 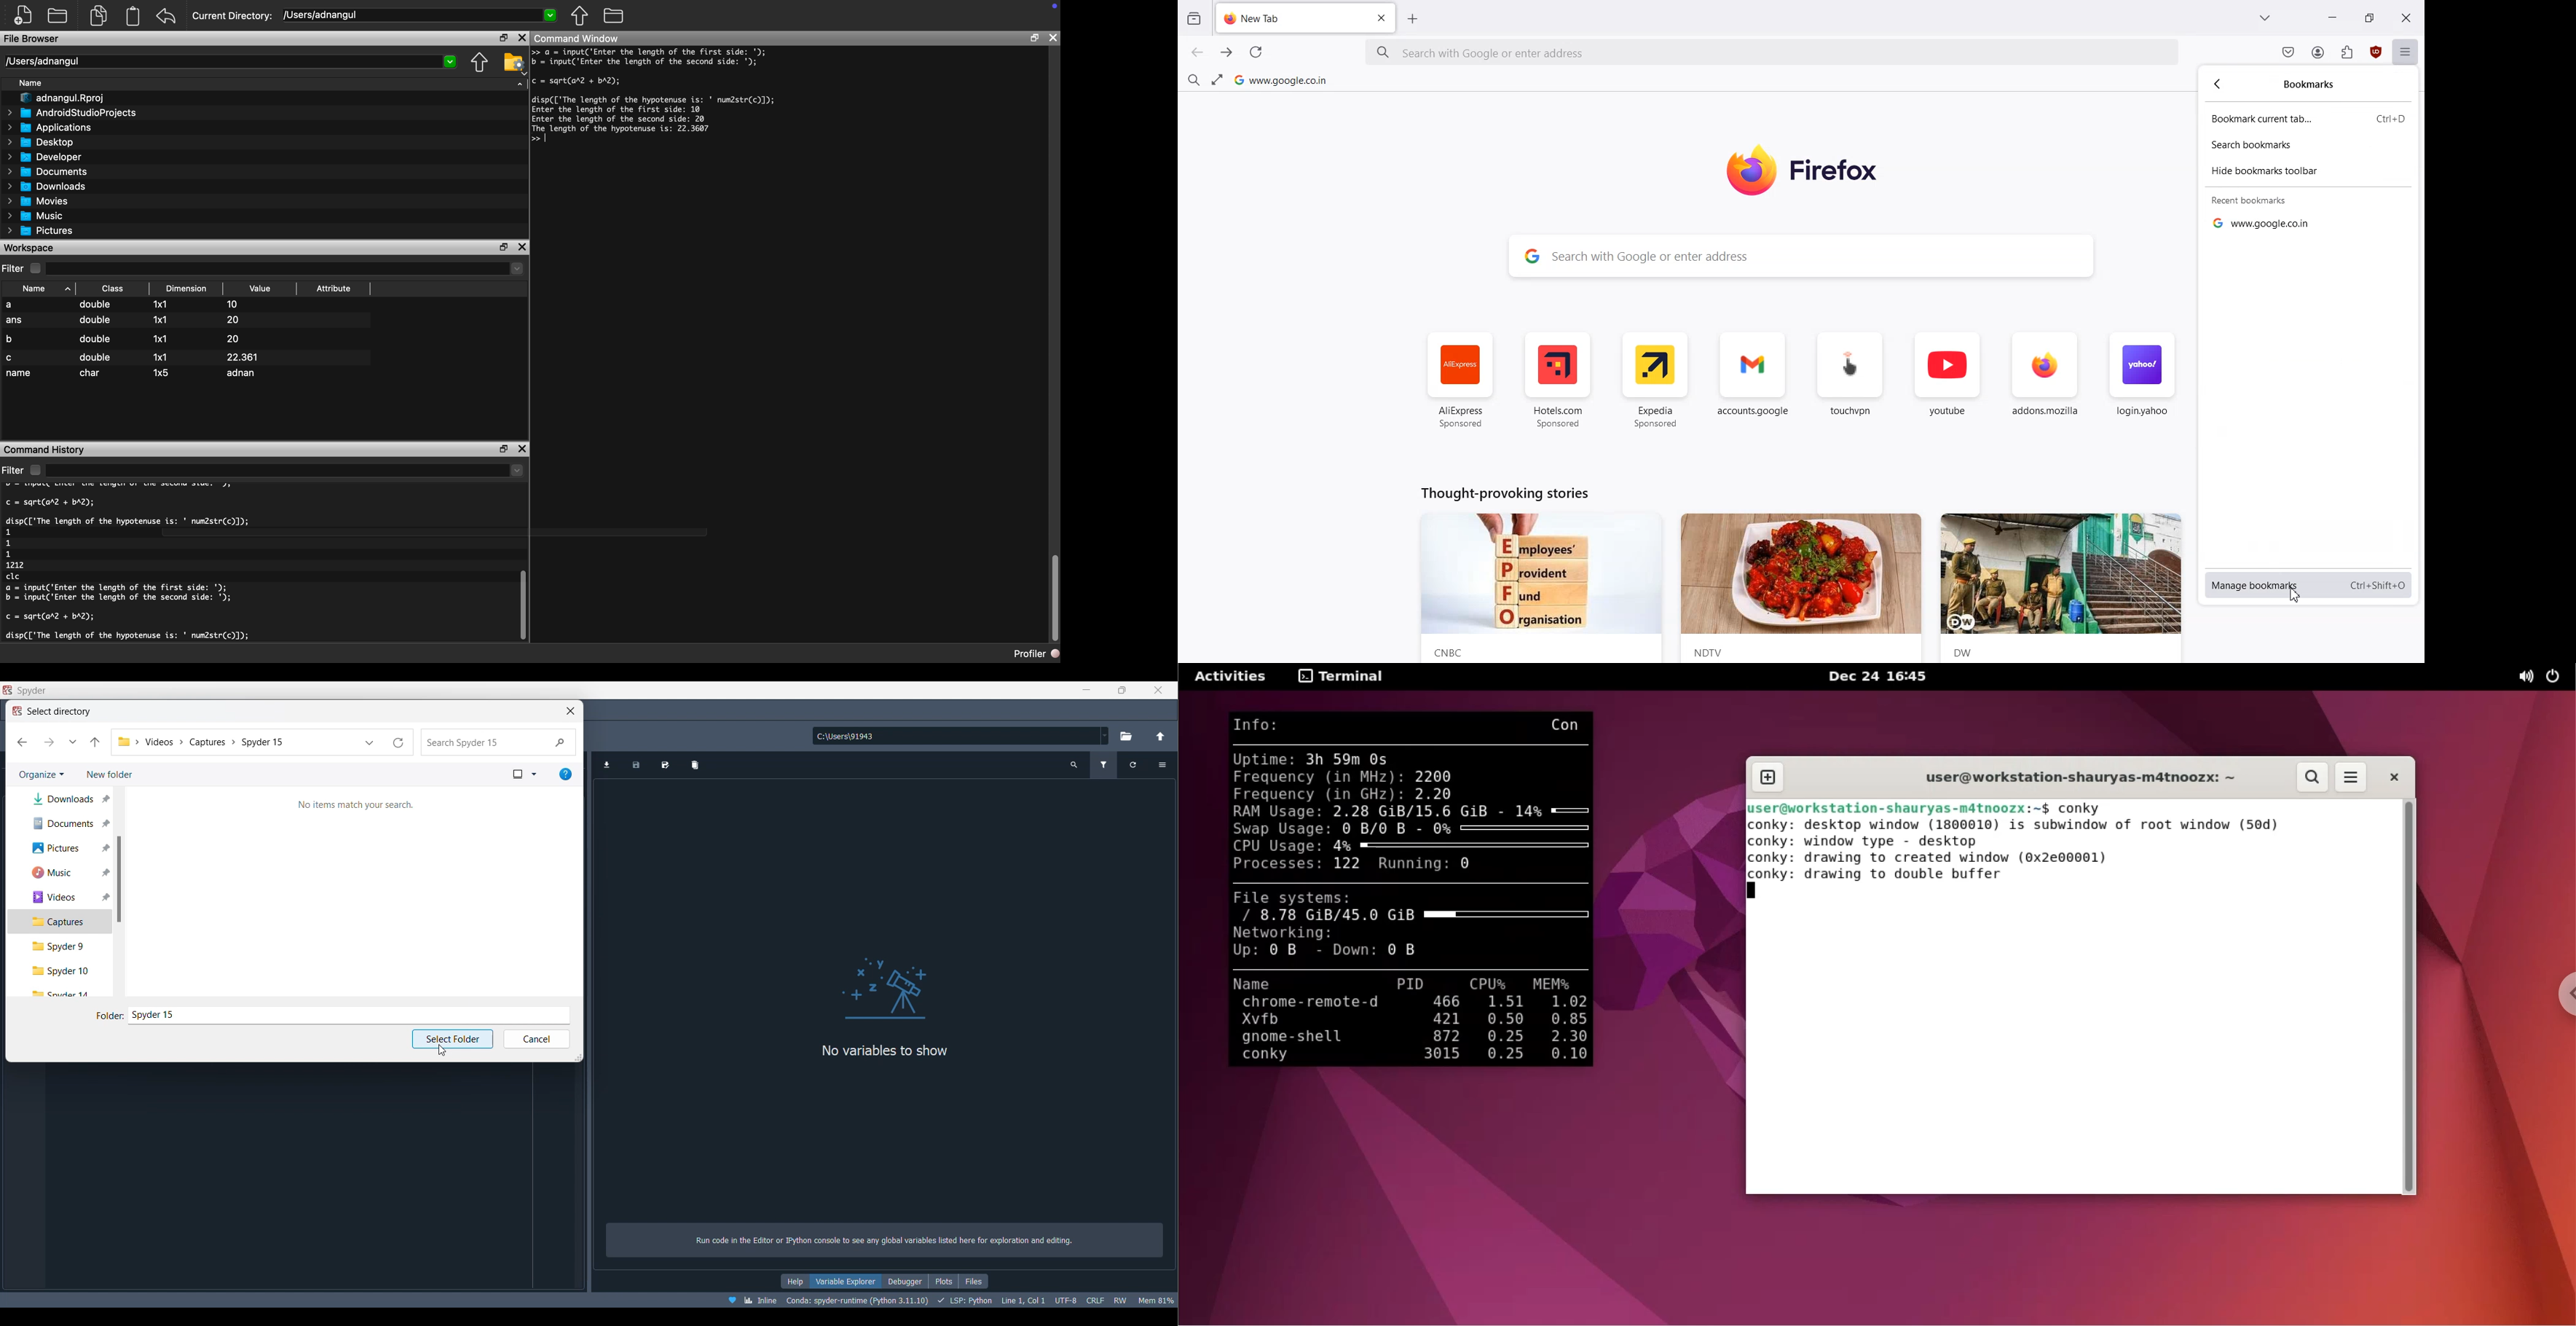 I want to click on Options for location, so click(x=1106, y=735).